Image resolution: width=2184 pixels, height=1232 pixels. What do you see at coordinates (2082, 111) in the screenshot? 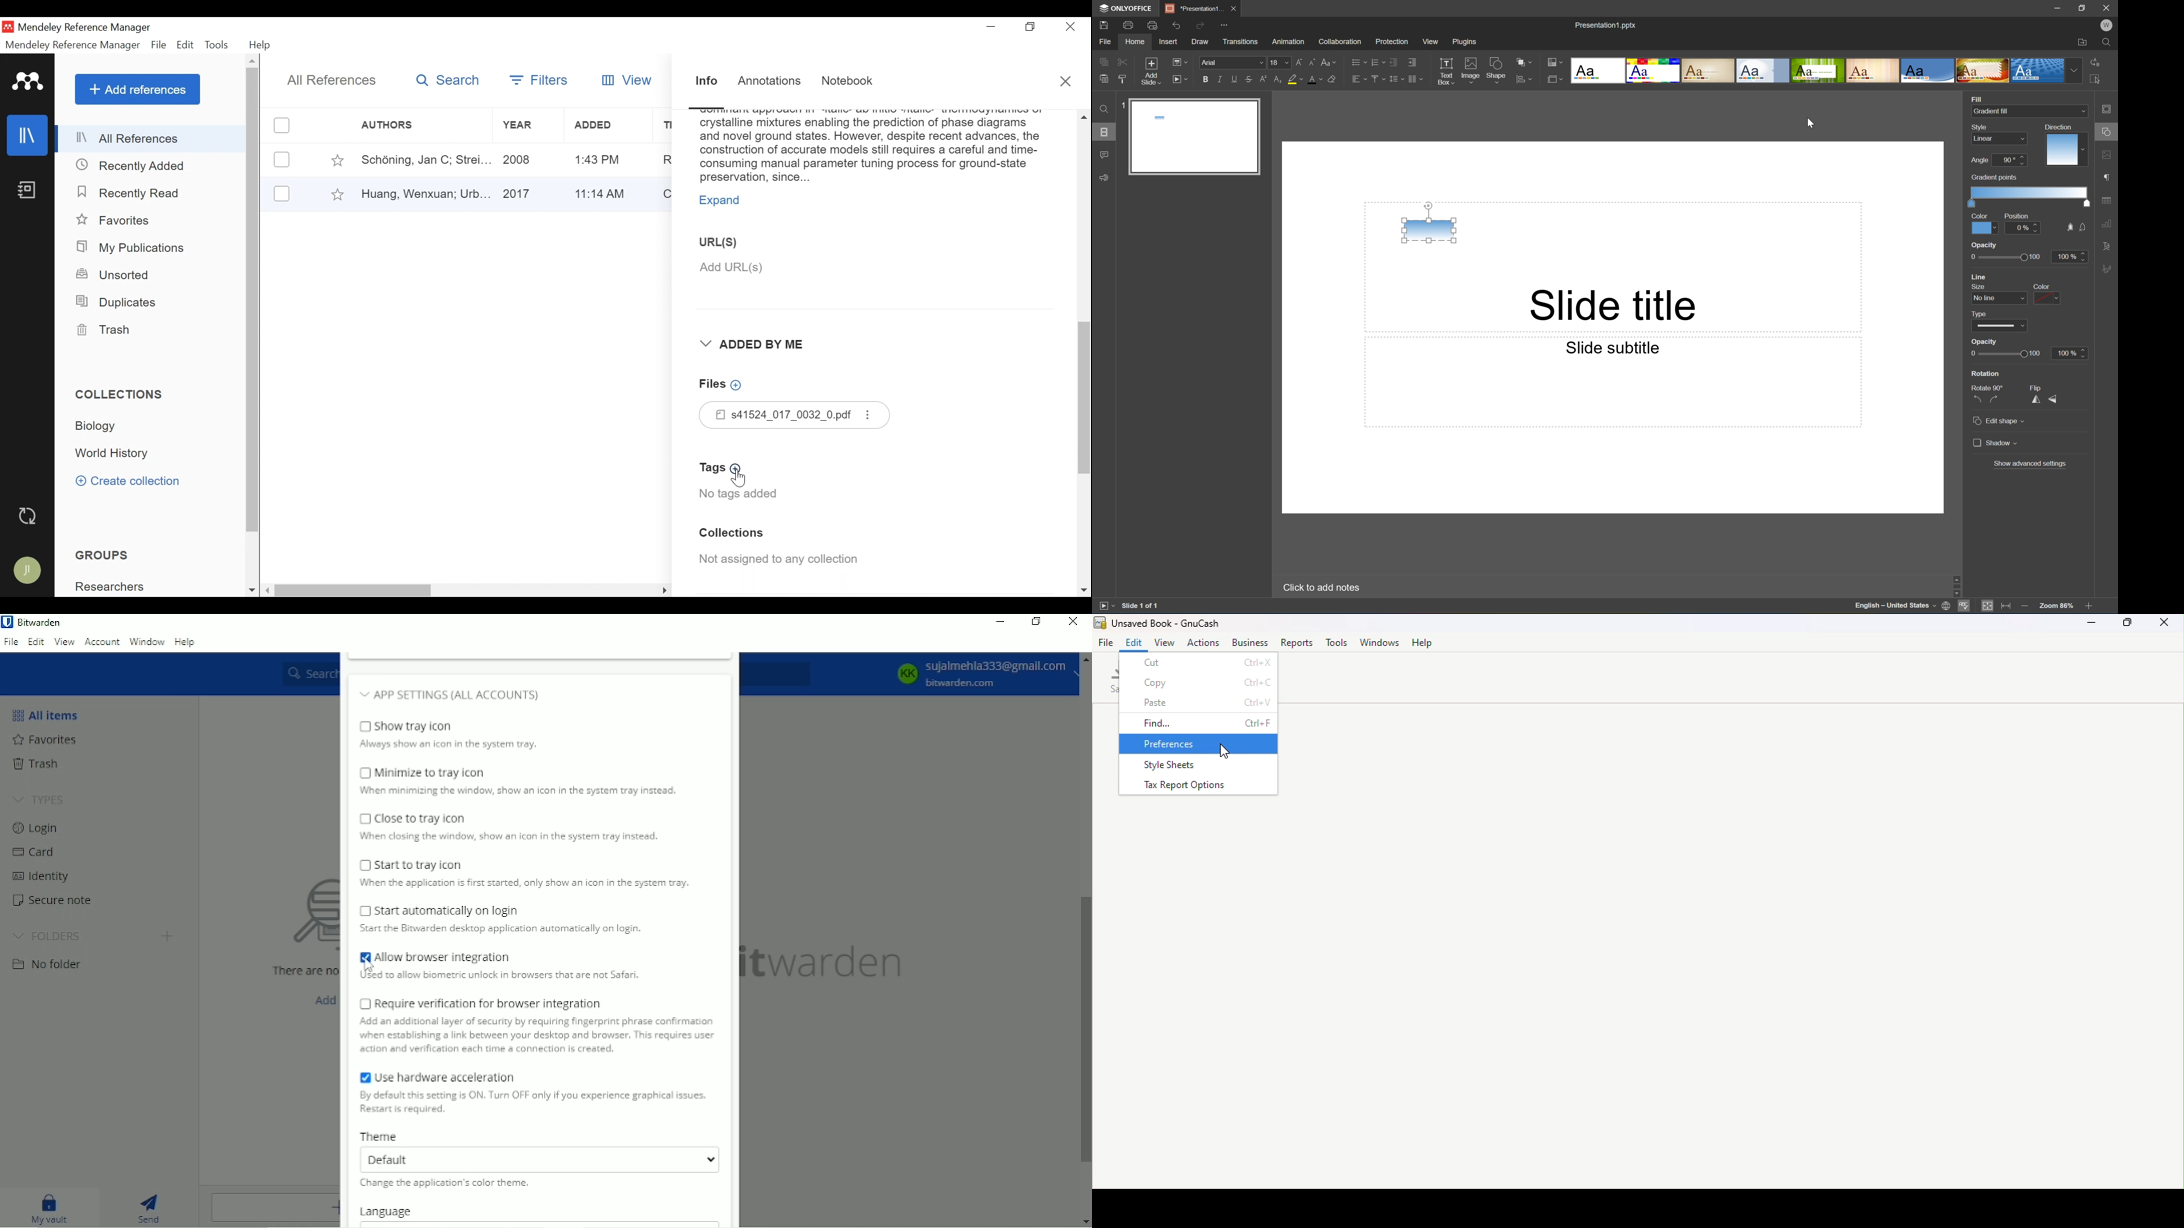
I see `Drop Down` at bounding box center [2082, 111].